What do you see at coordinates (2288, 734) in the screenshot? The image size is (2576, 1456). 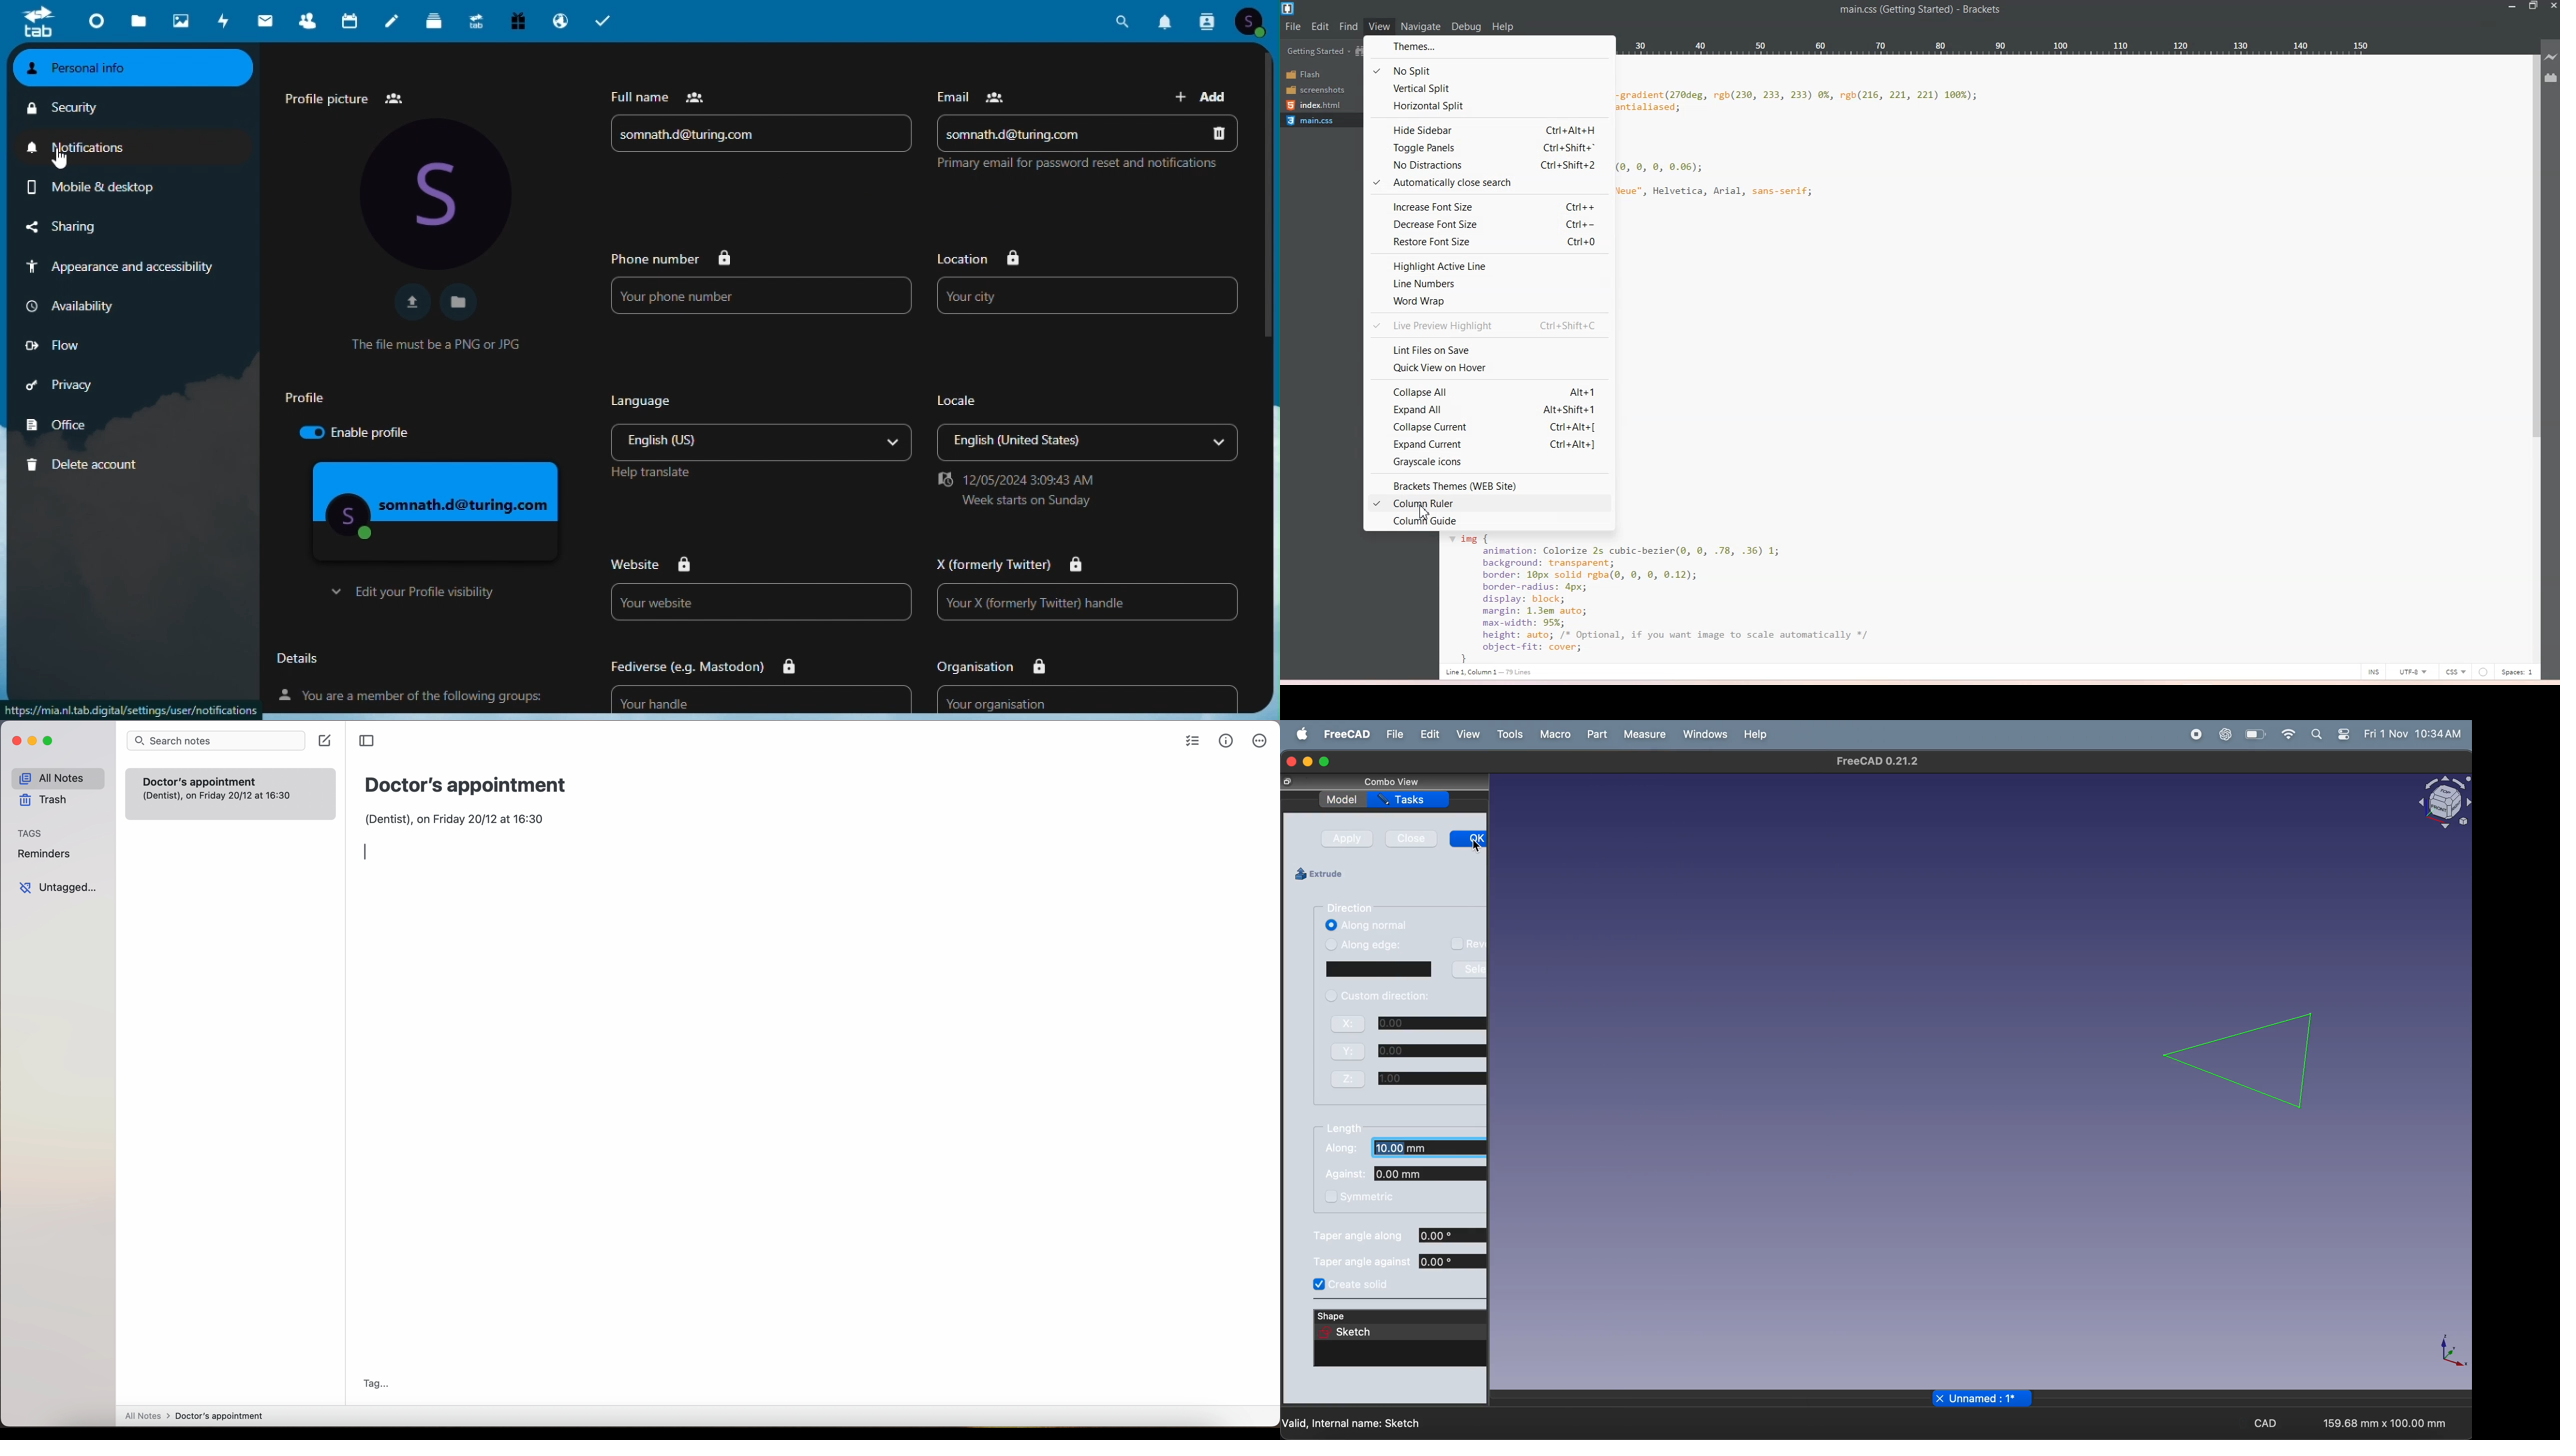 I see `wifi` at bounding box center [2288, 734].